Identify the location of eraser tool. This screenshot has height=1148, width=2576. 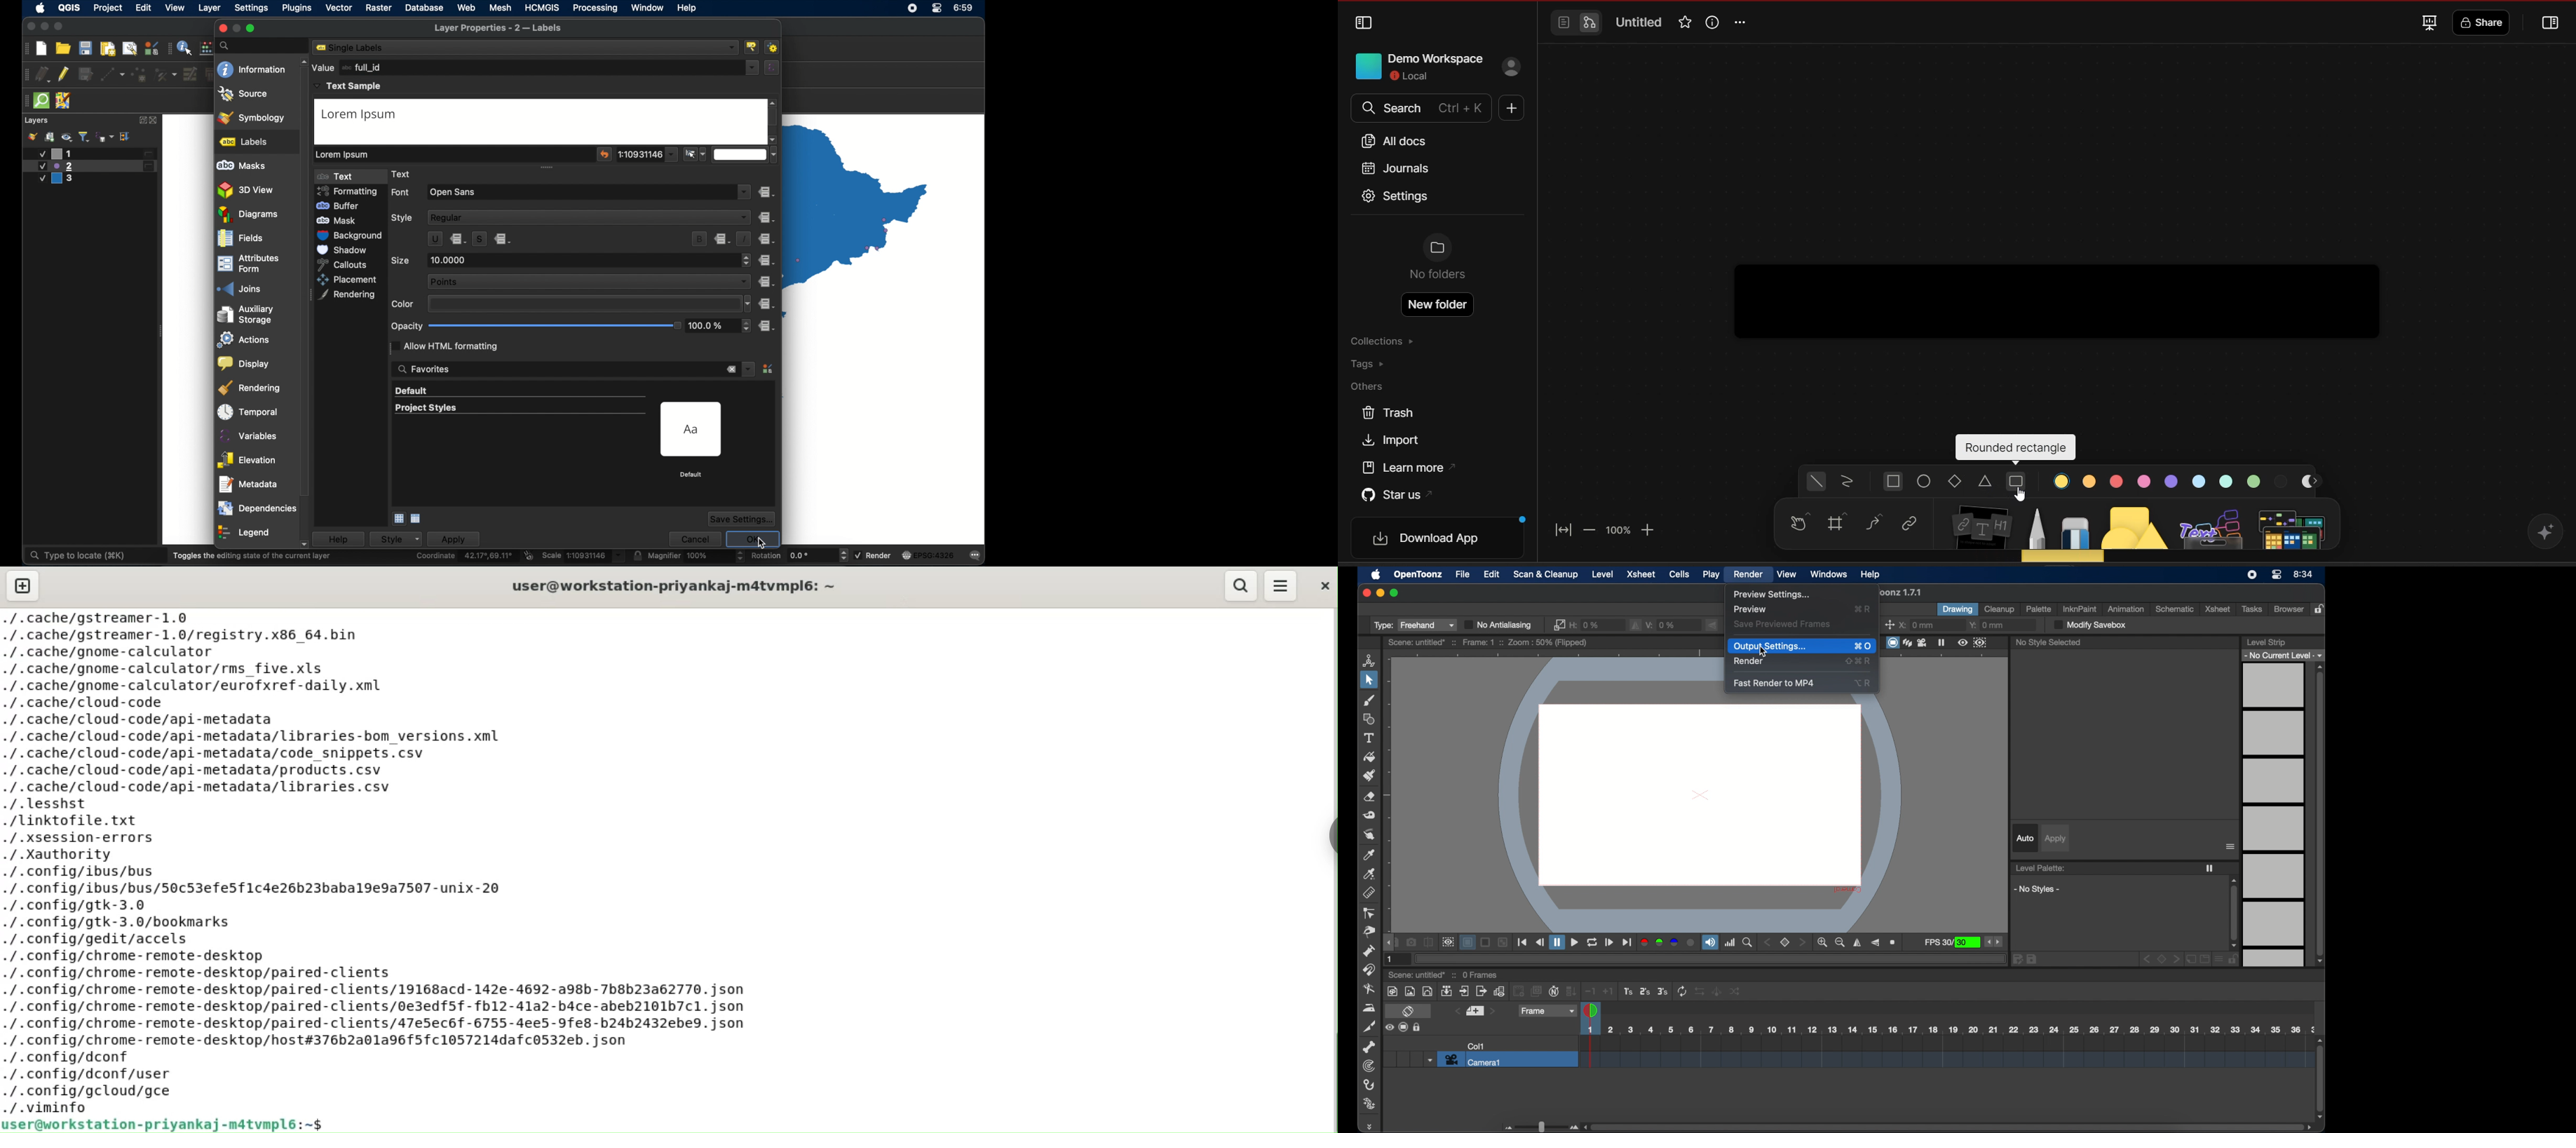
(1370, 797).